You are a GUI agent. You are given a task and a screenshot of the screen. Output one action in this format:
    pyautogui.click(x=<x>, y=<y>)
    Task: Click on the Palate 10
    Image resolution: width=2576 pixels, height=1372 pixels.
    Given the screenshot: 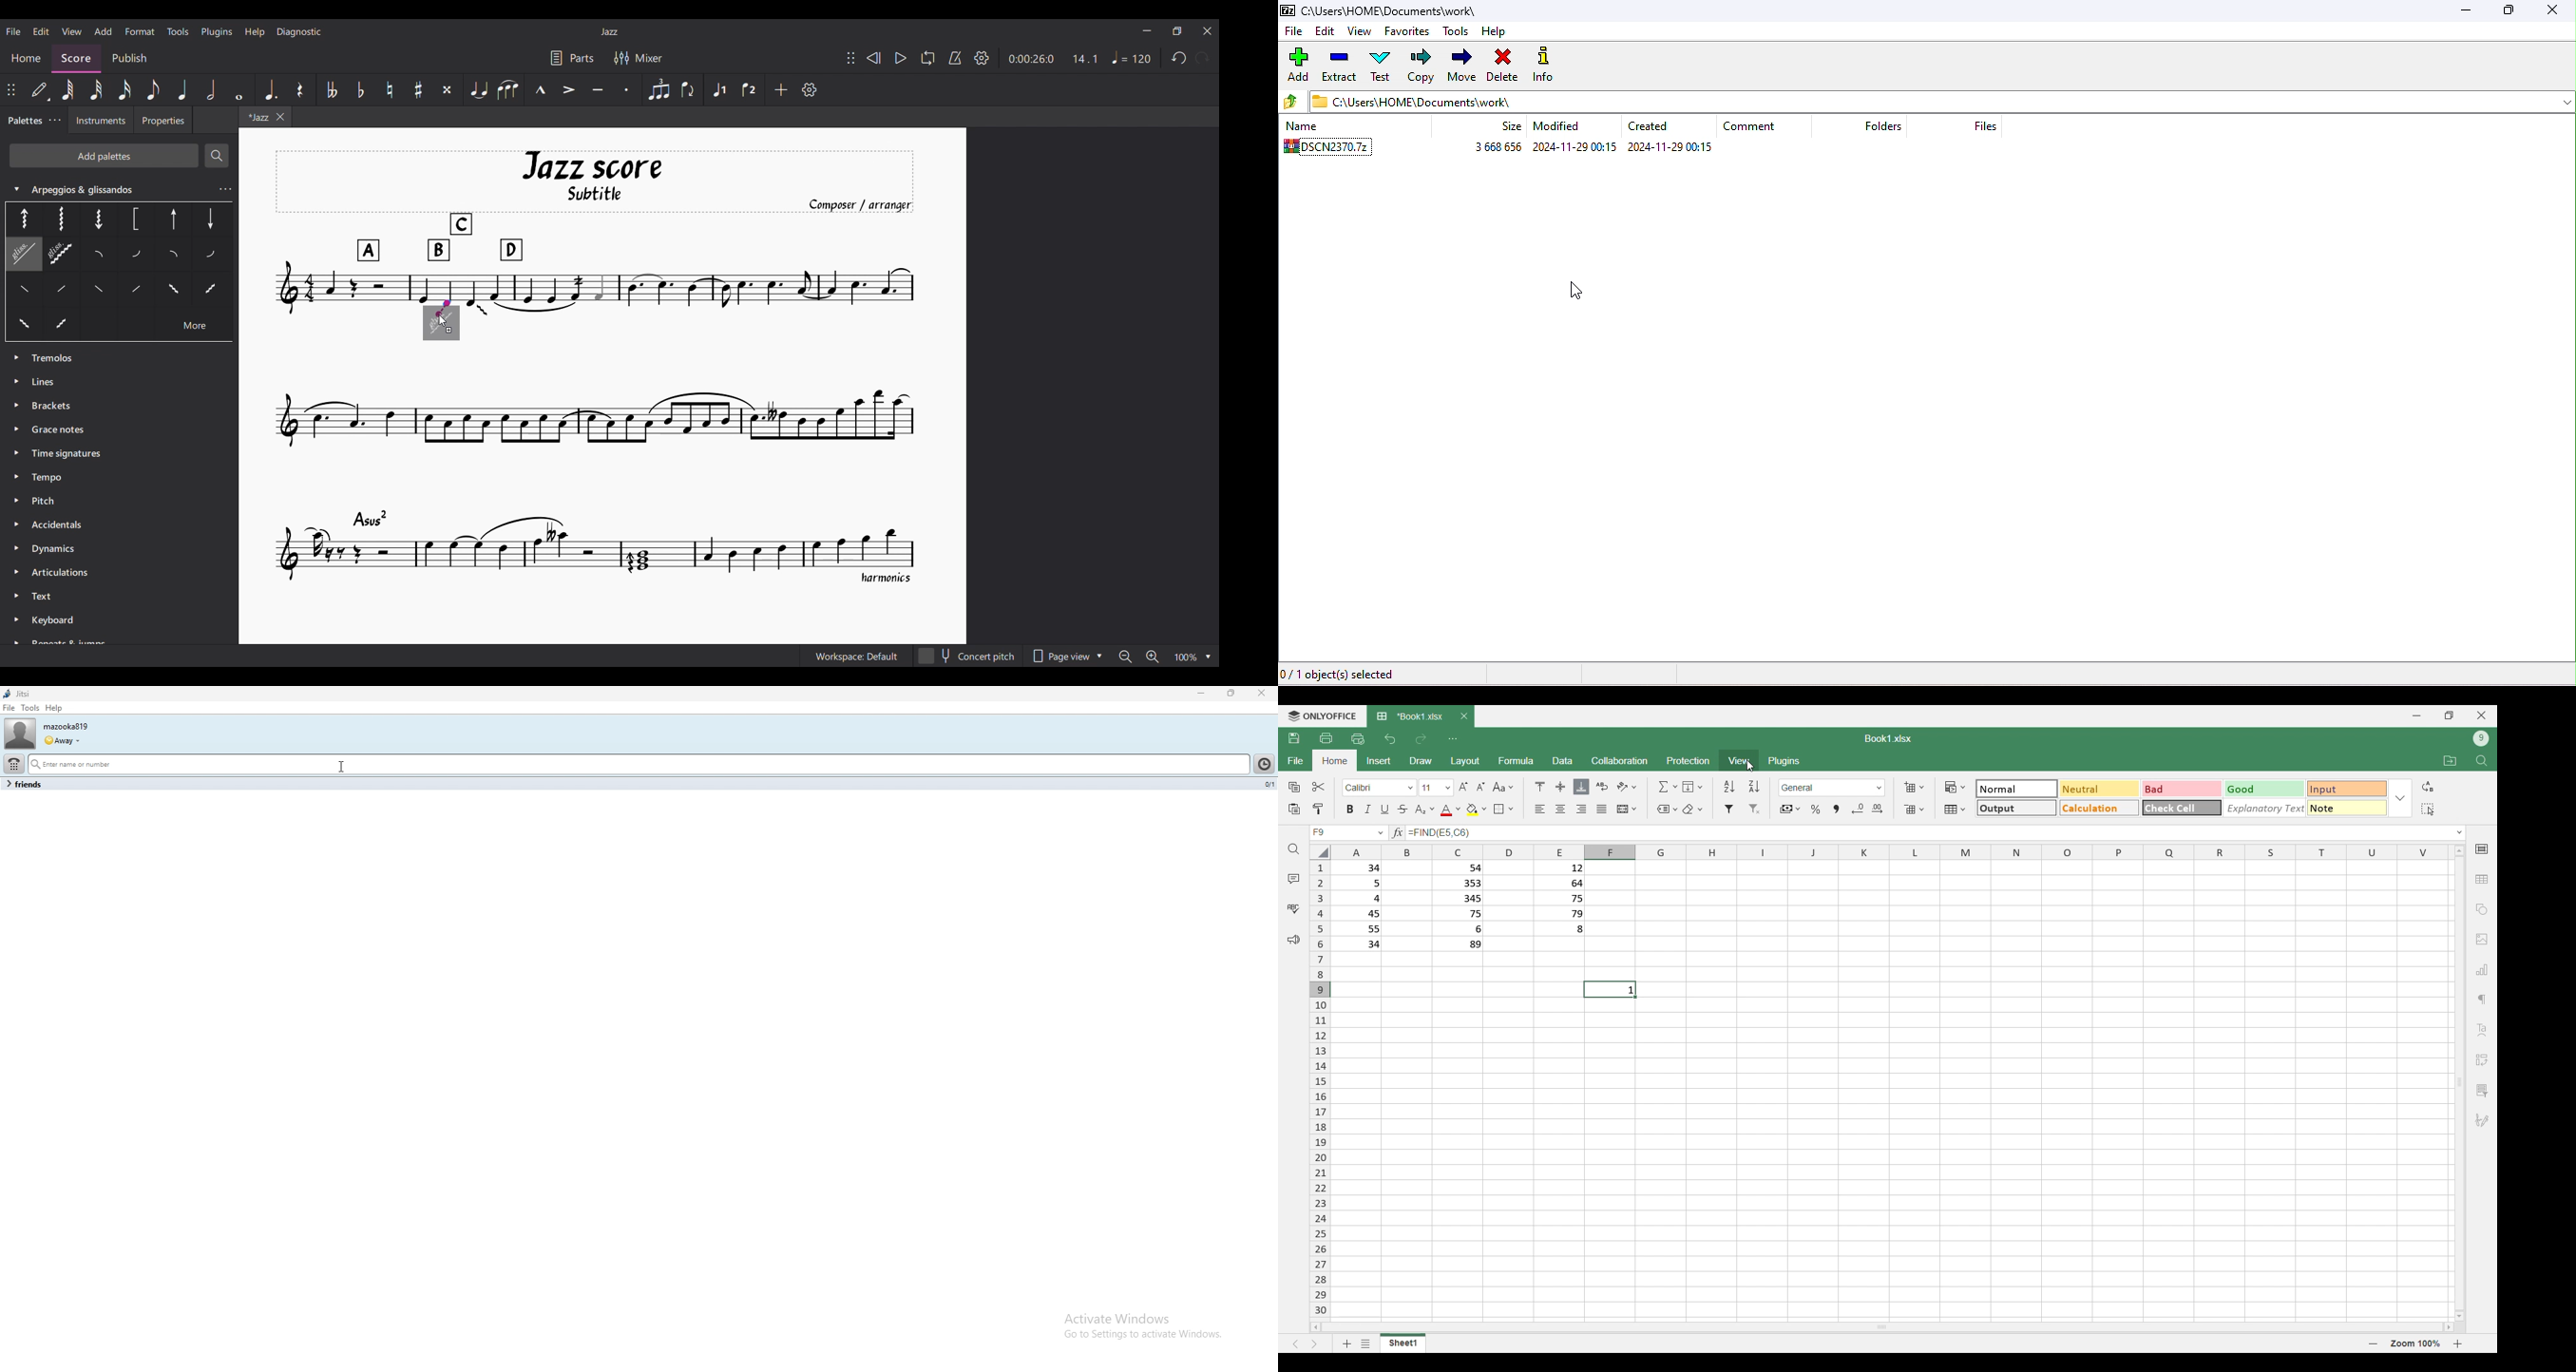 What is the action you would take?
    pyautogui.click(x=138, y=255)
    